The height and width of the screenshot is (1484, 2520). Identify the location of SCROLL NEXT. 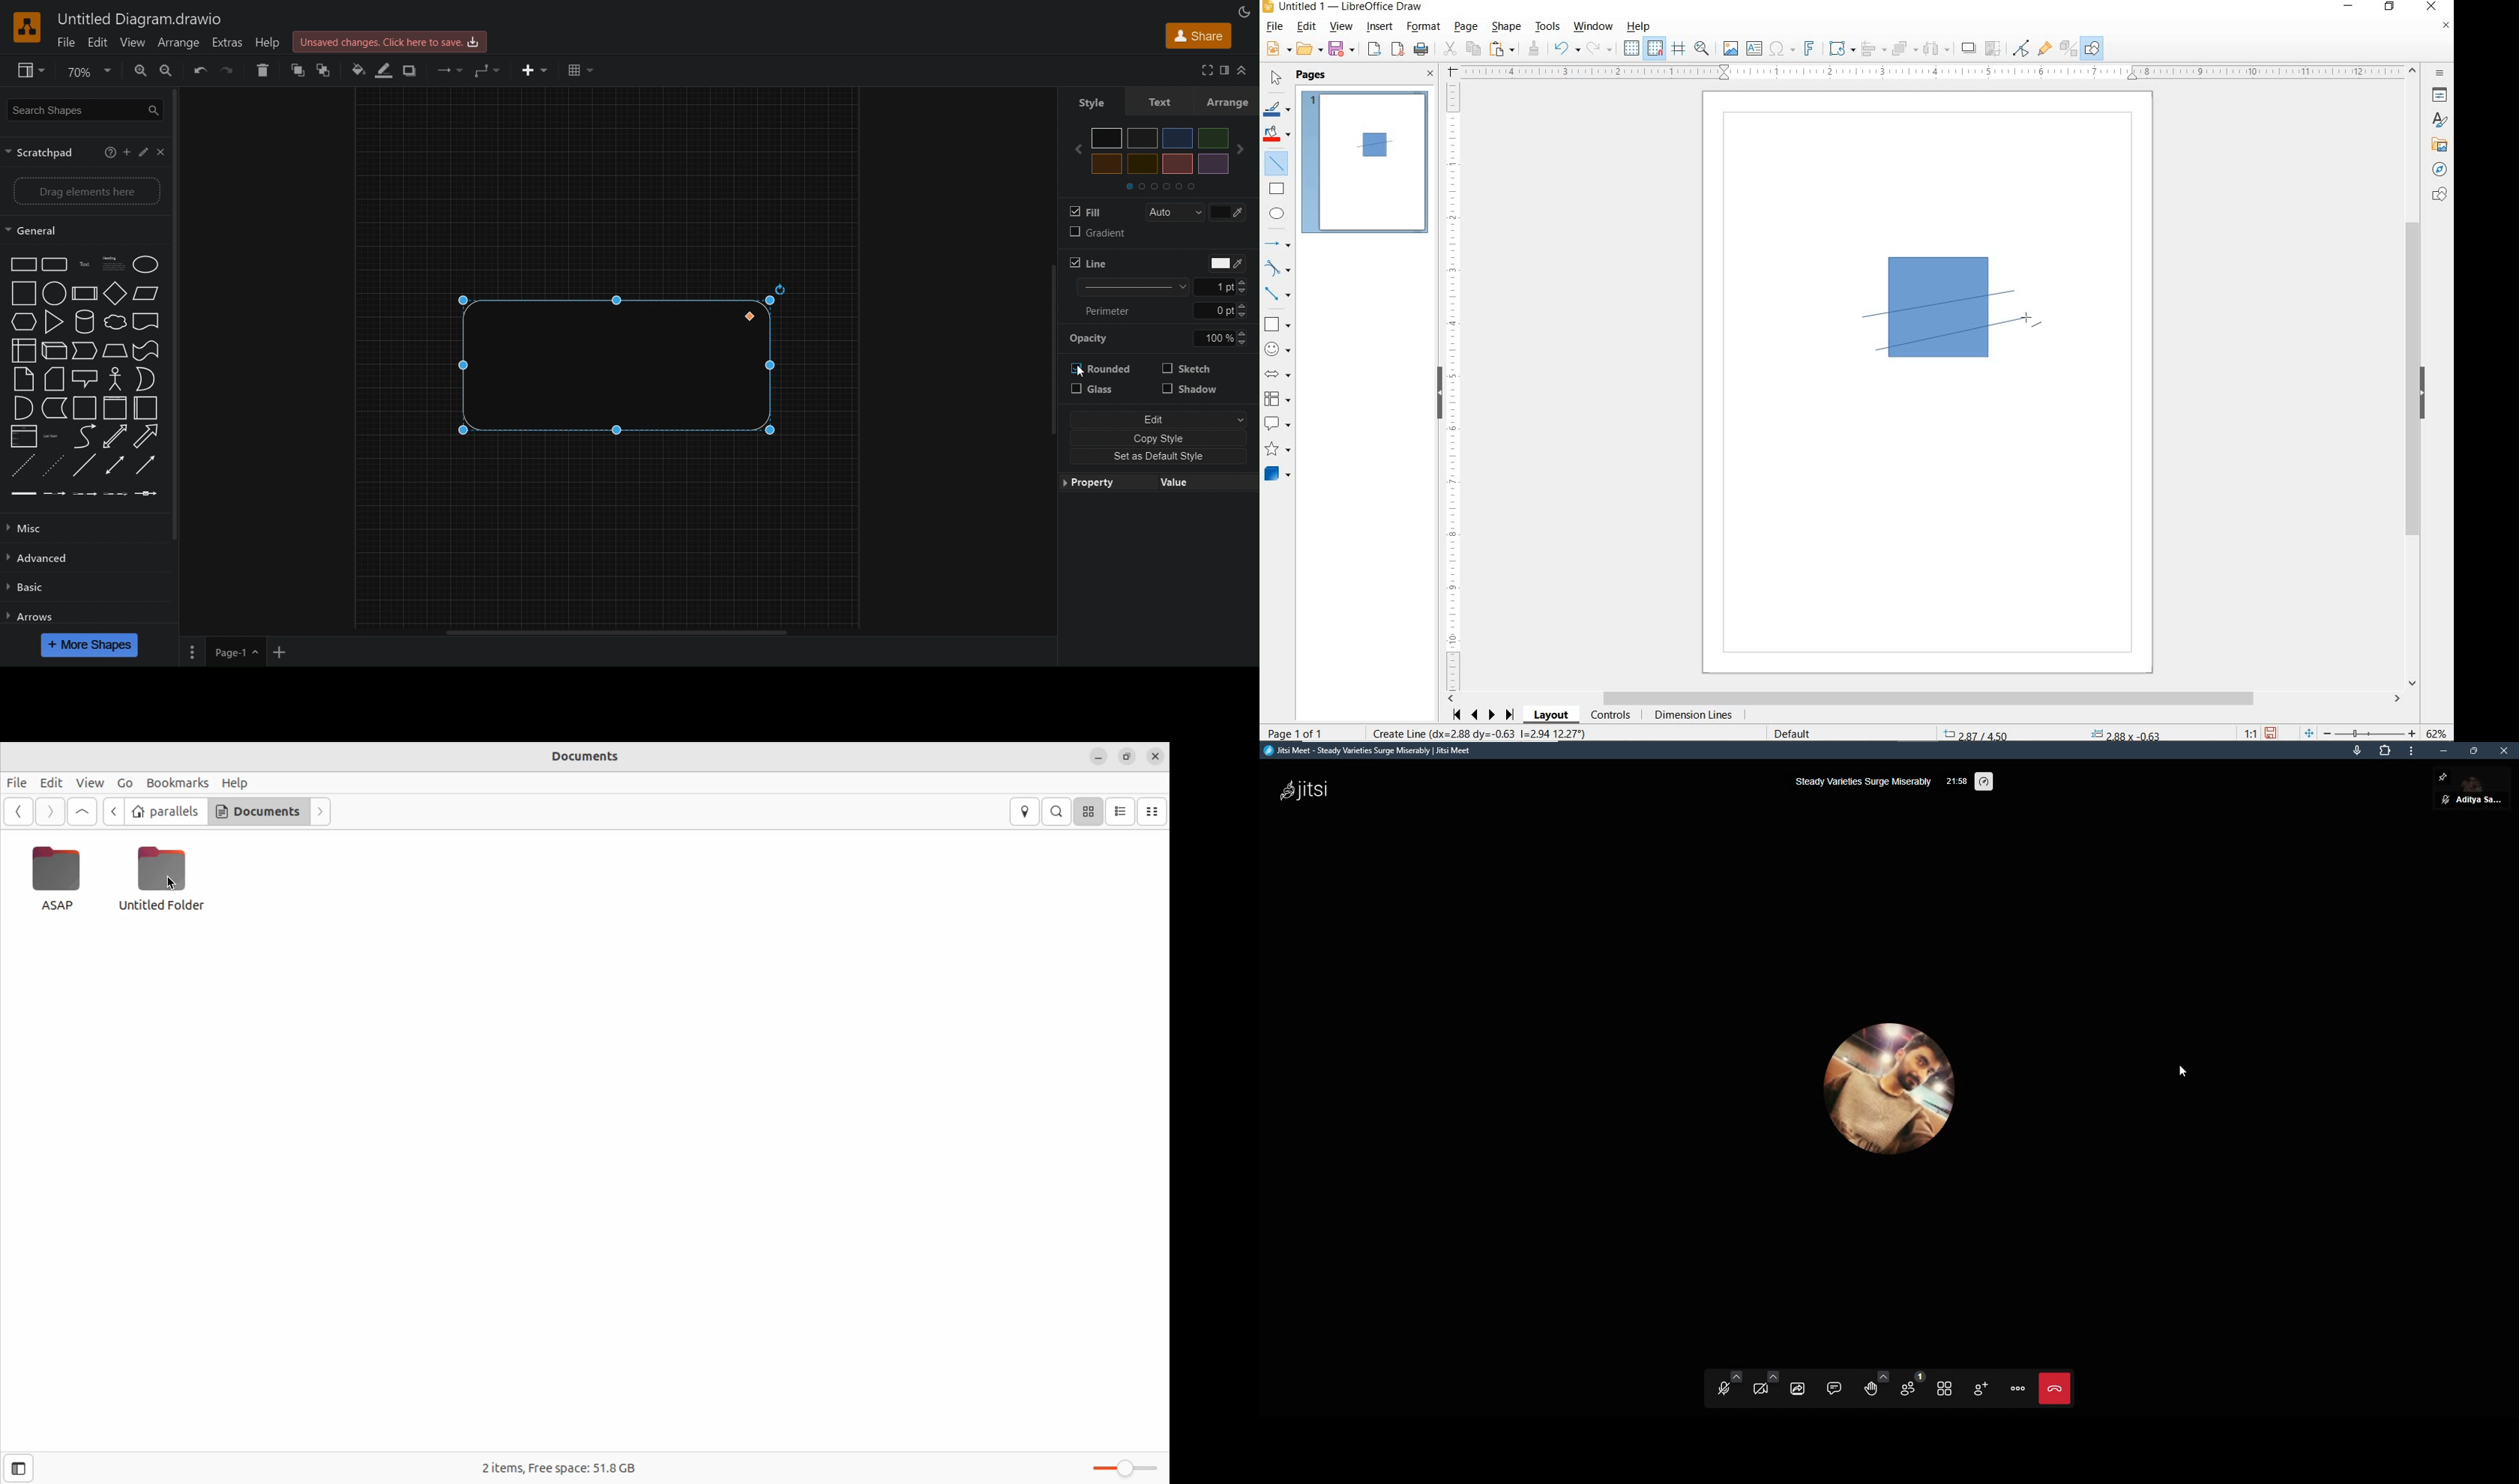
(1484, 715).